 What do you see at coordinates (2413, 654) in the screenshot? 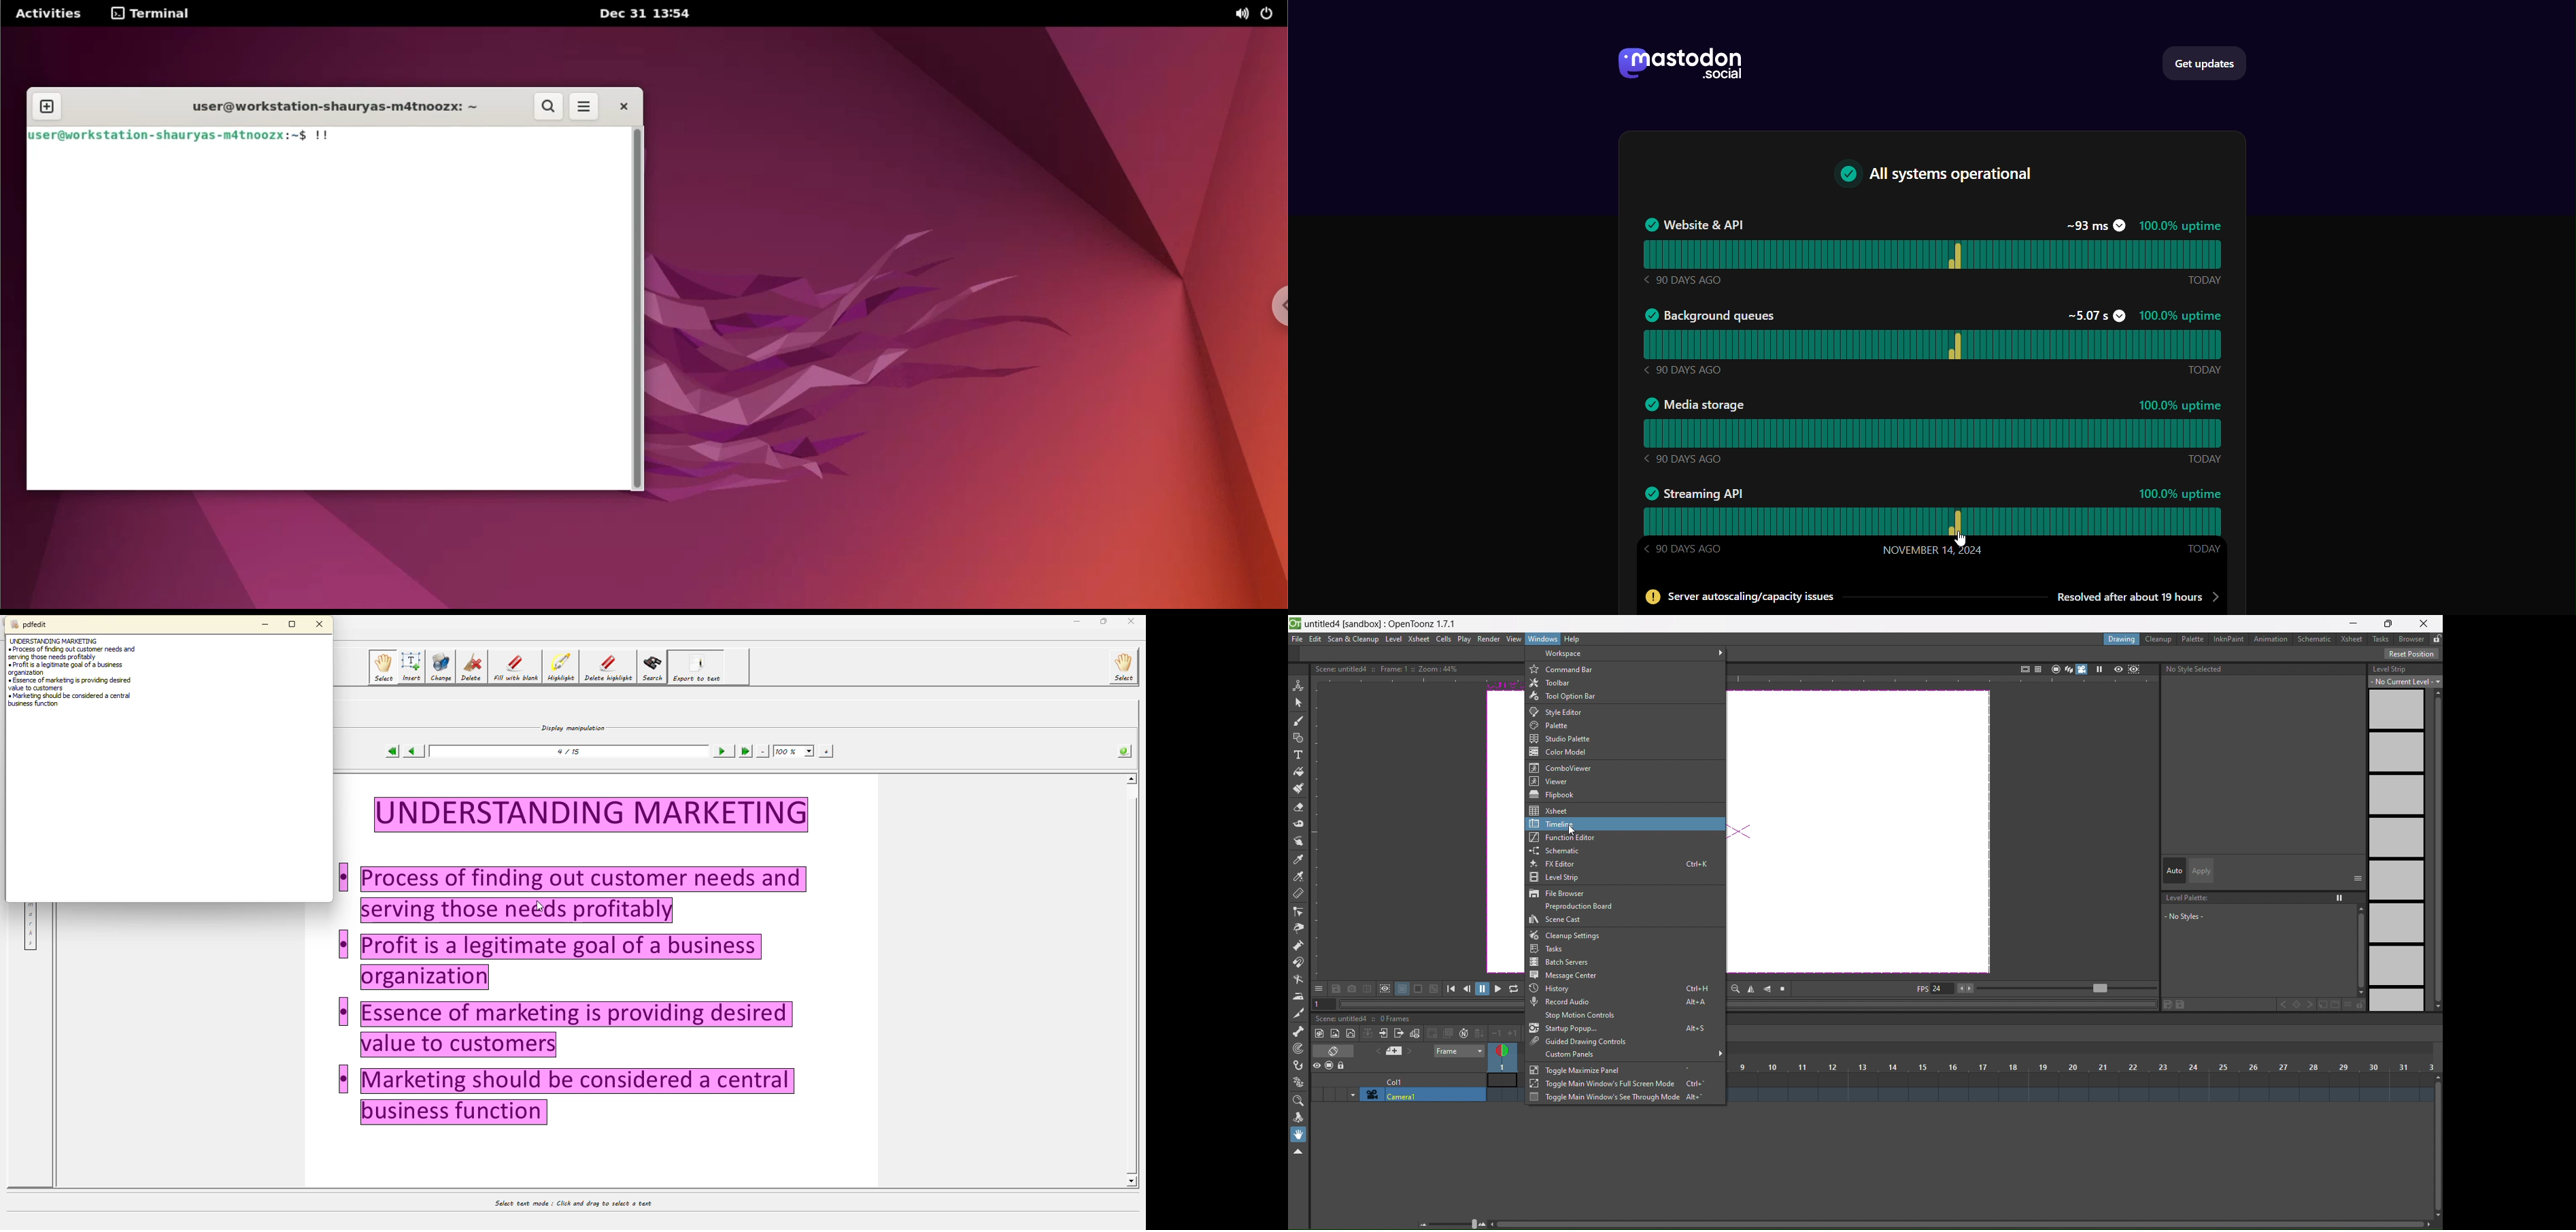
I see `reset position` at bounding box center [2413, 654].